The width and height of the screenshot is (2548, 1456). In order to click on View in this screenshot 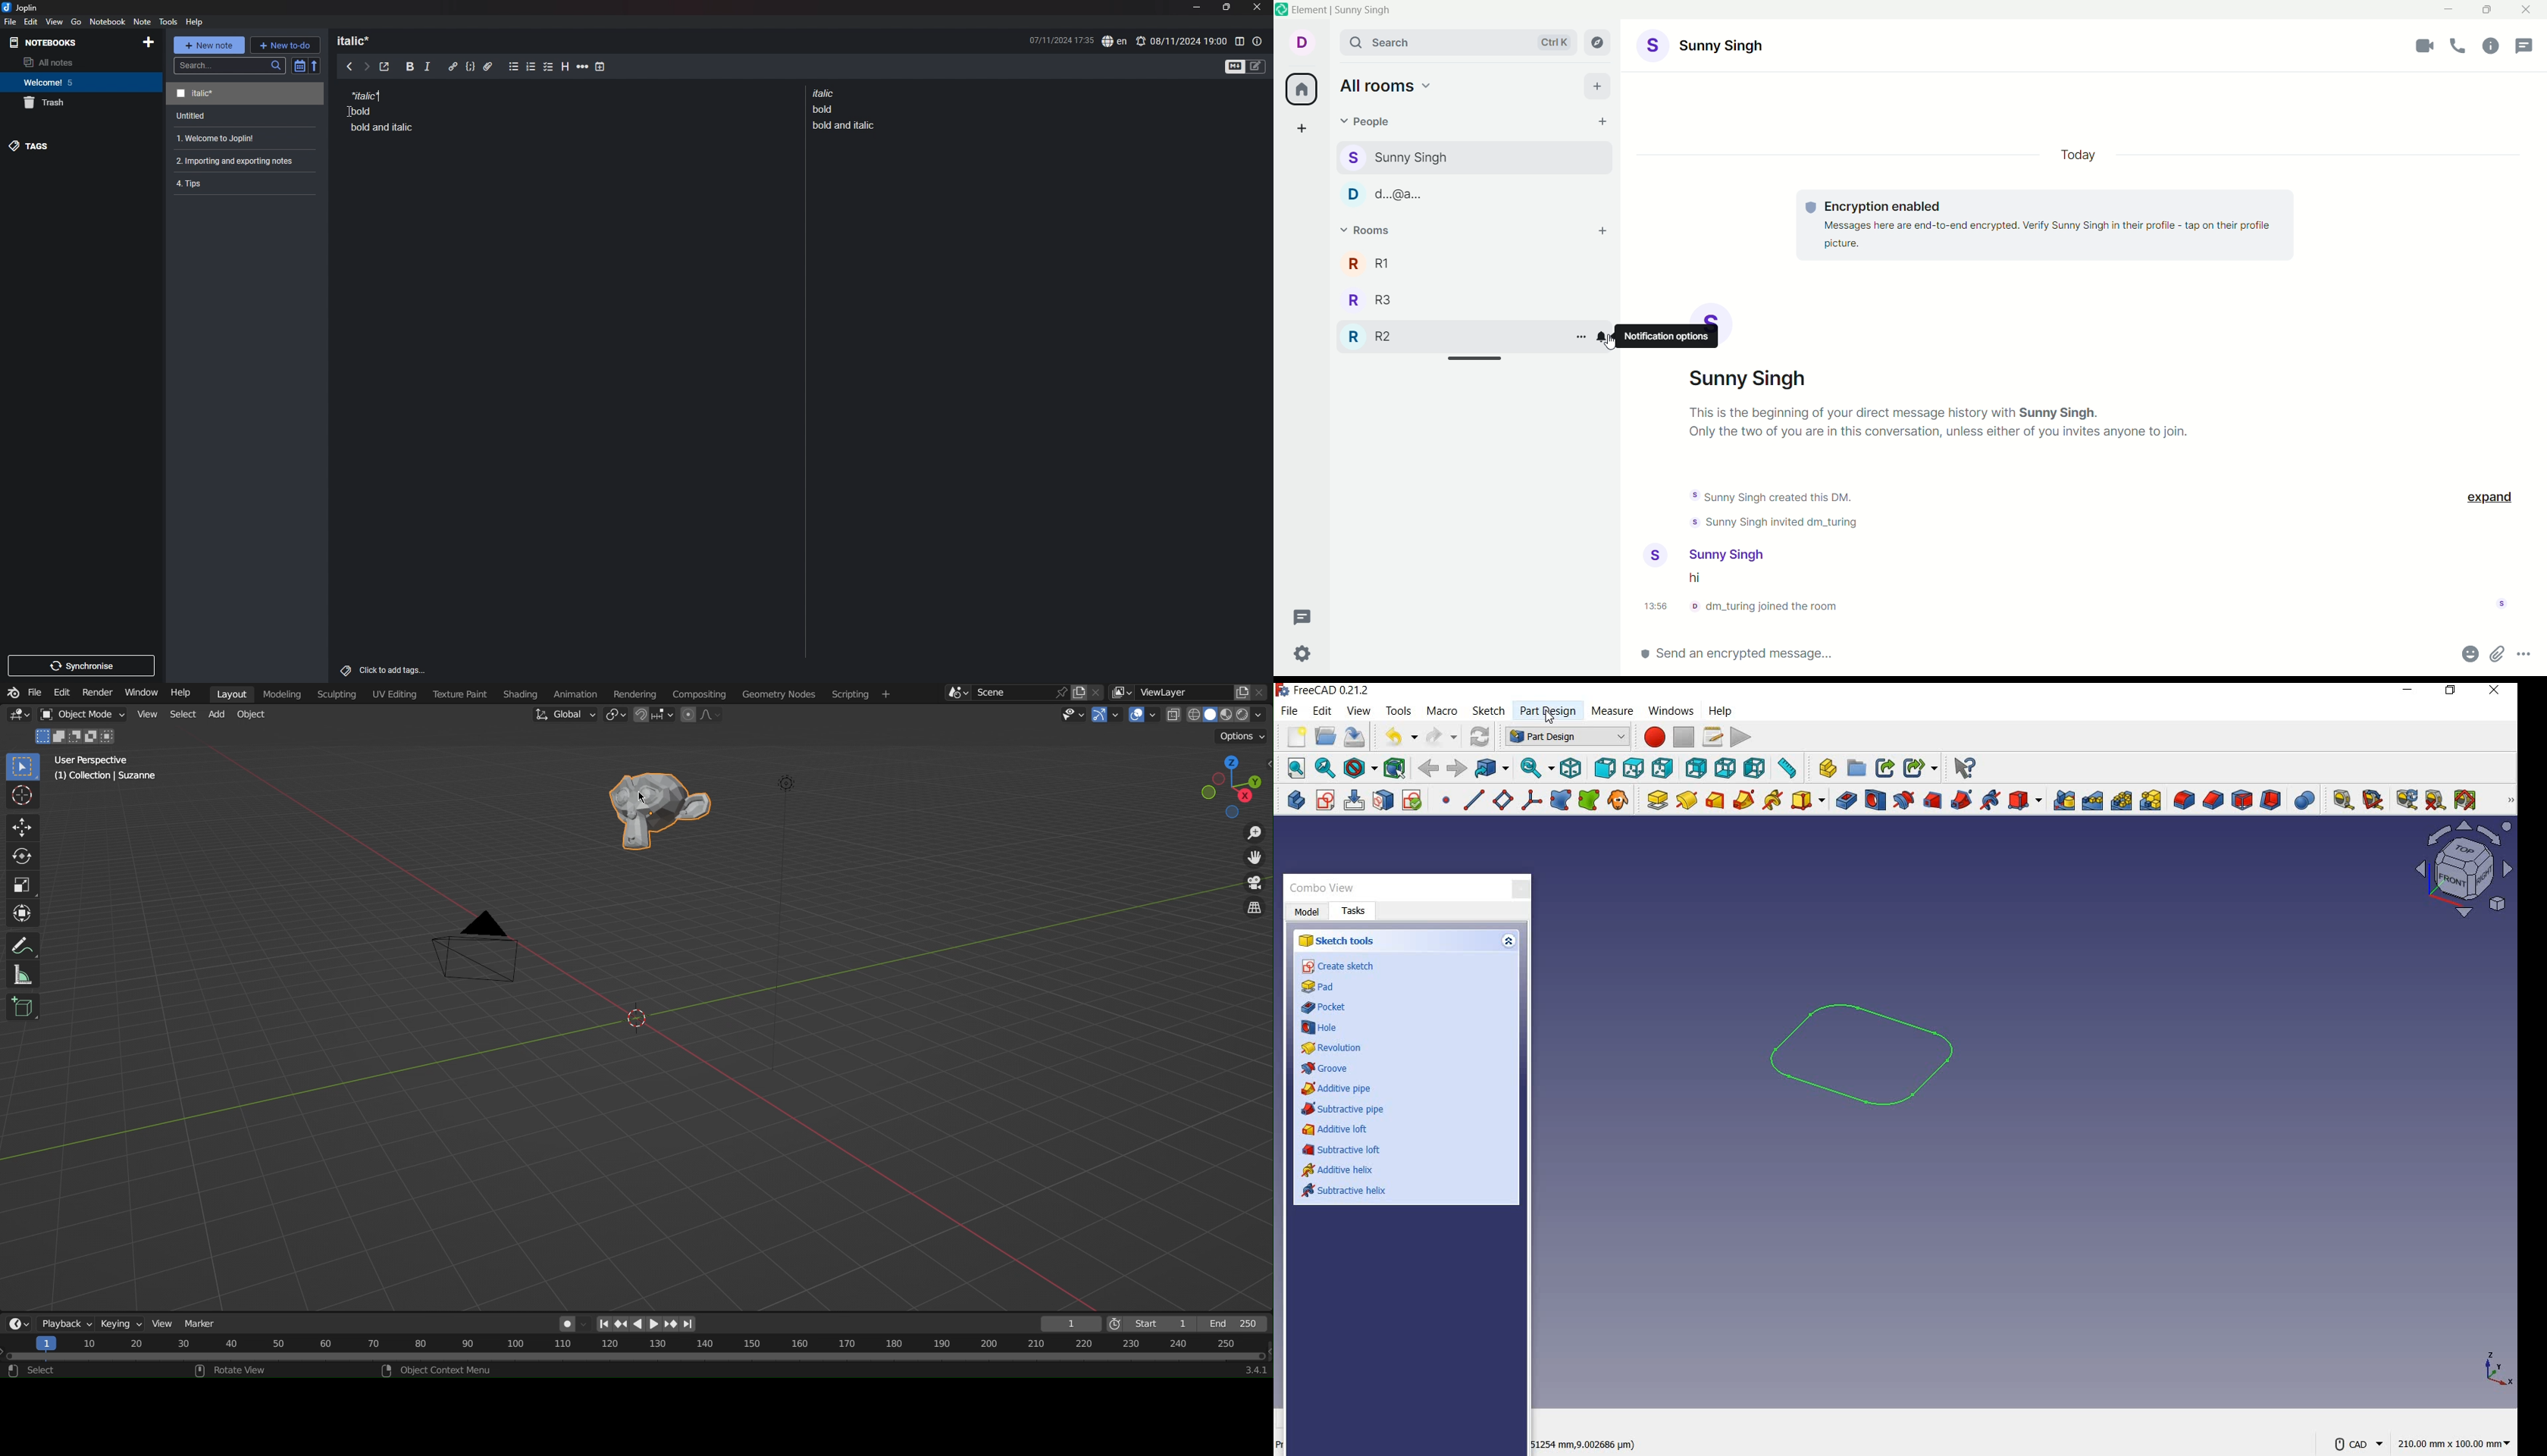, I will do `click(163, 1324)`.